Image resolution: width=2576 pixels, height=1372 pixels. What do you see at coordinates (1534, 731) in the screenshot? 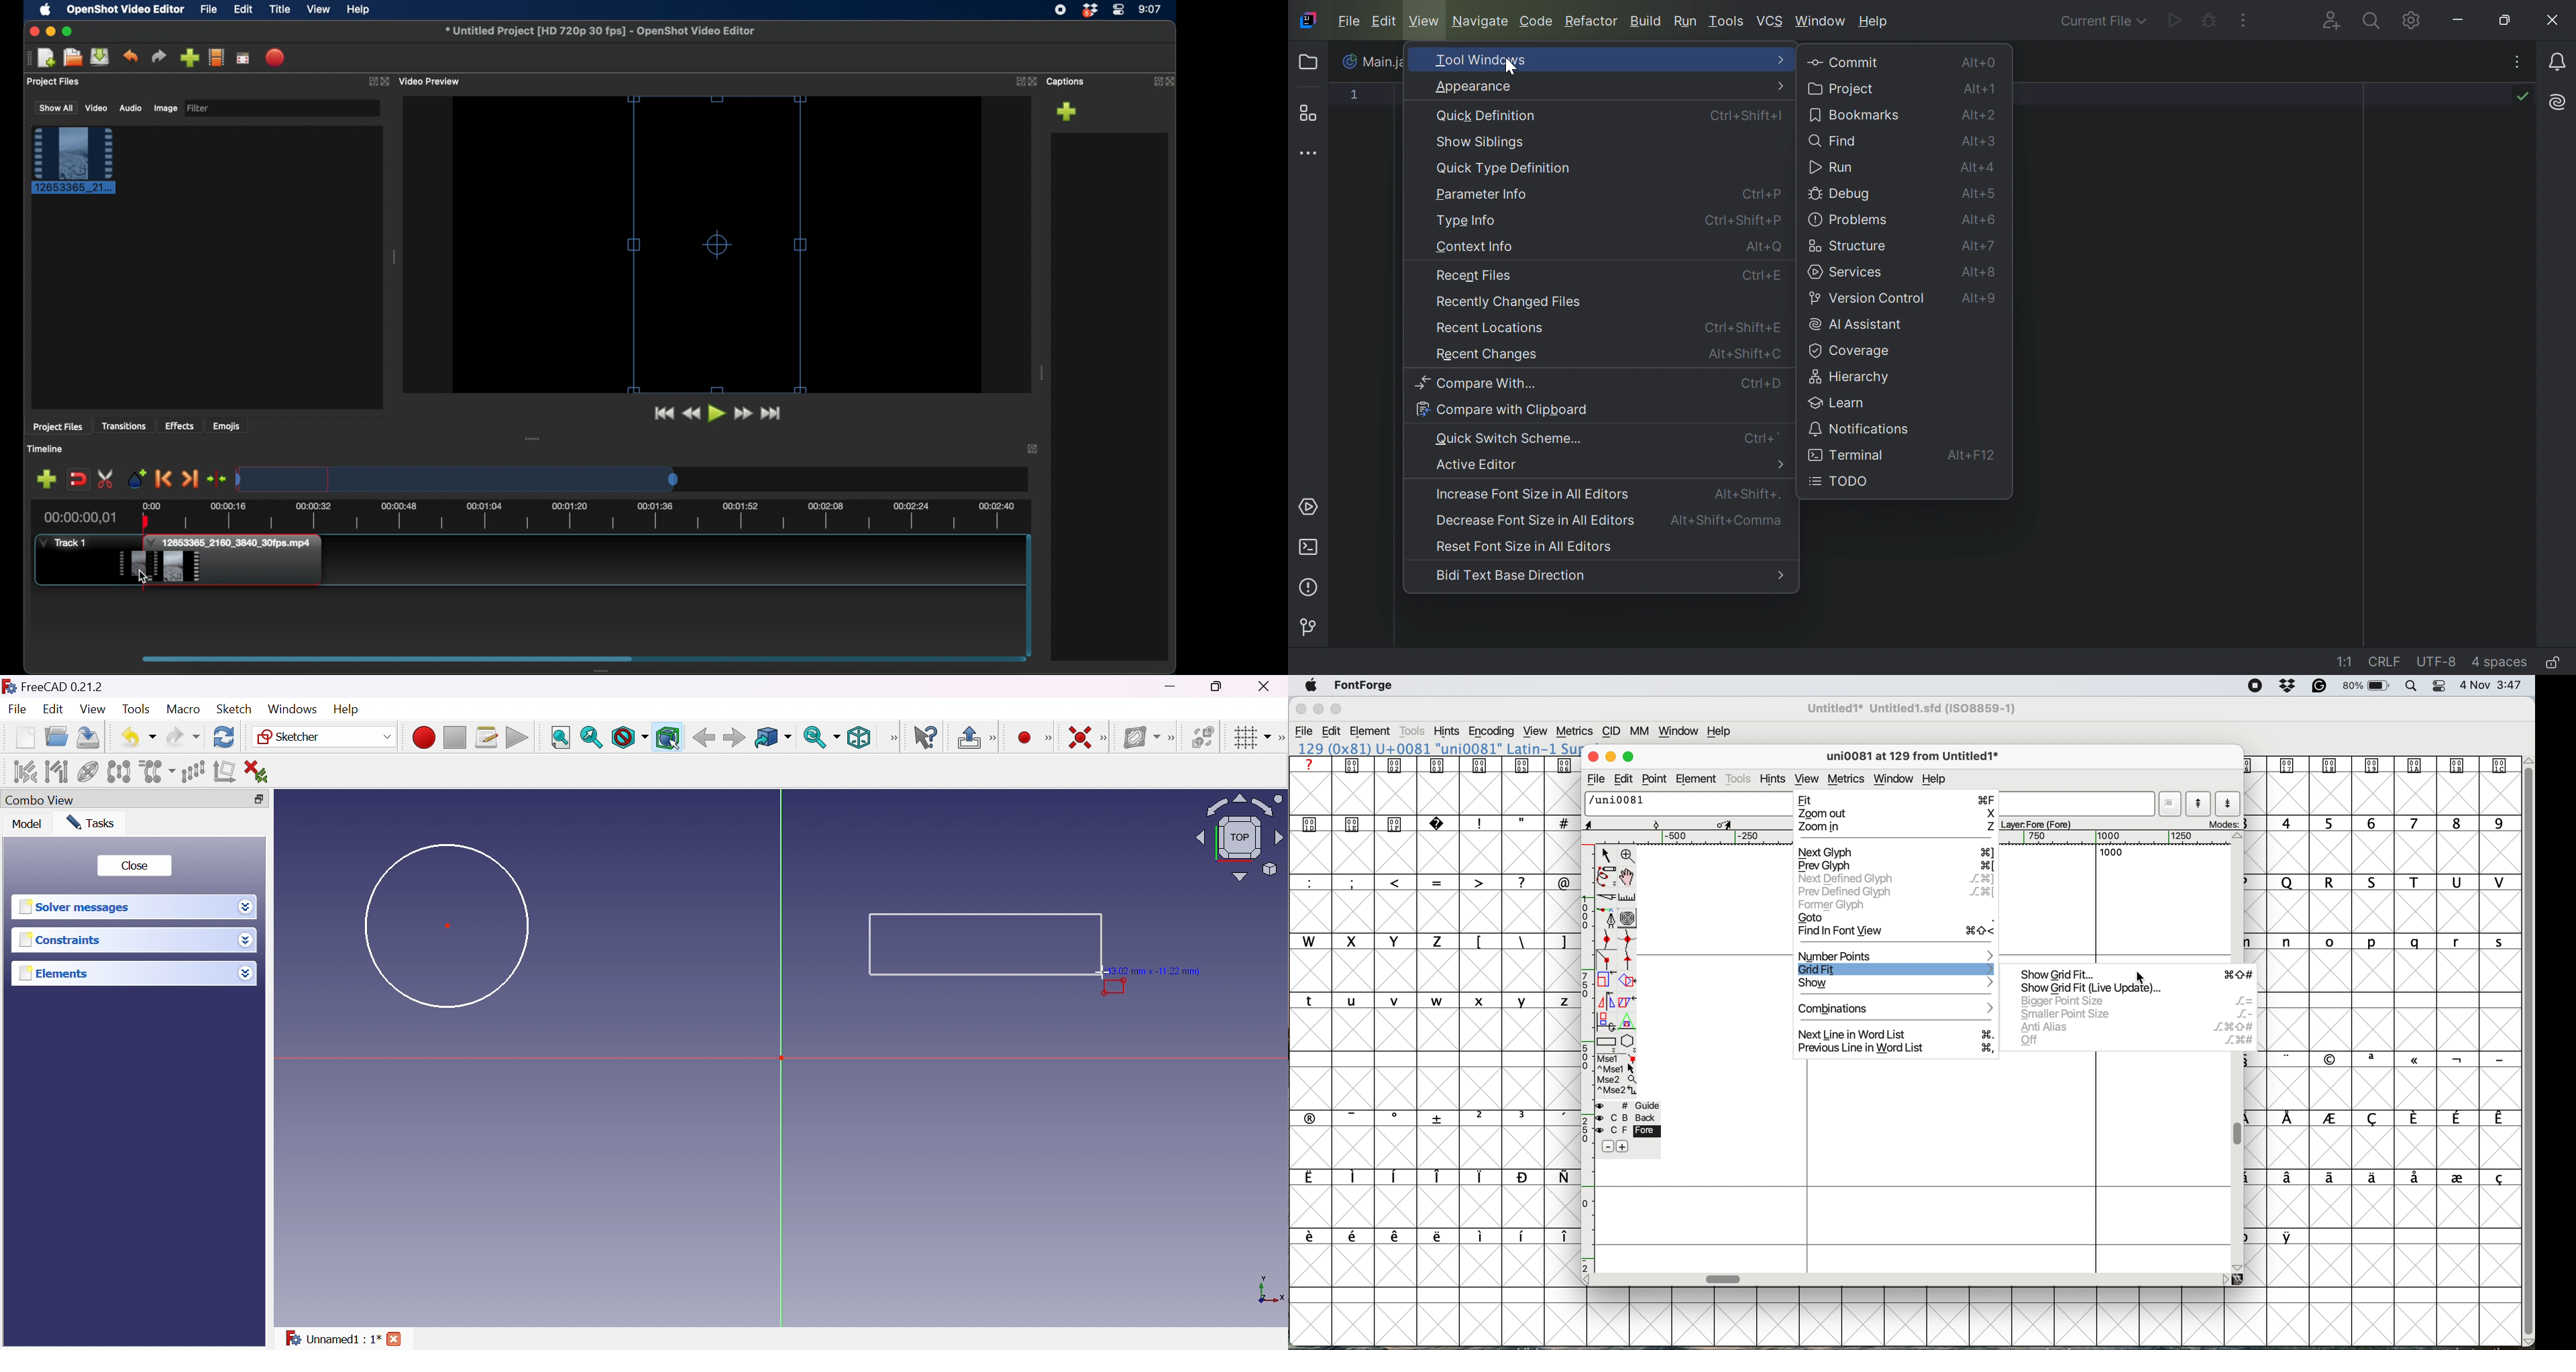
I see `View` at bounding box center [1534, 731].